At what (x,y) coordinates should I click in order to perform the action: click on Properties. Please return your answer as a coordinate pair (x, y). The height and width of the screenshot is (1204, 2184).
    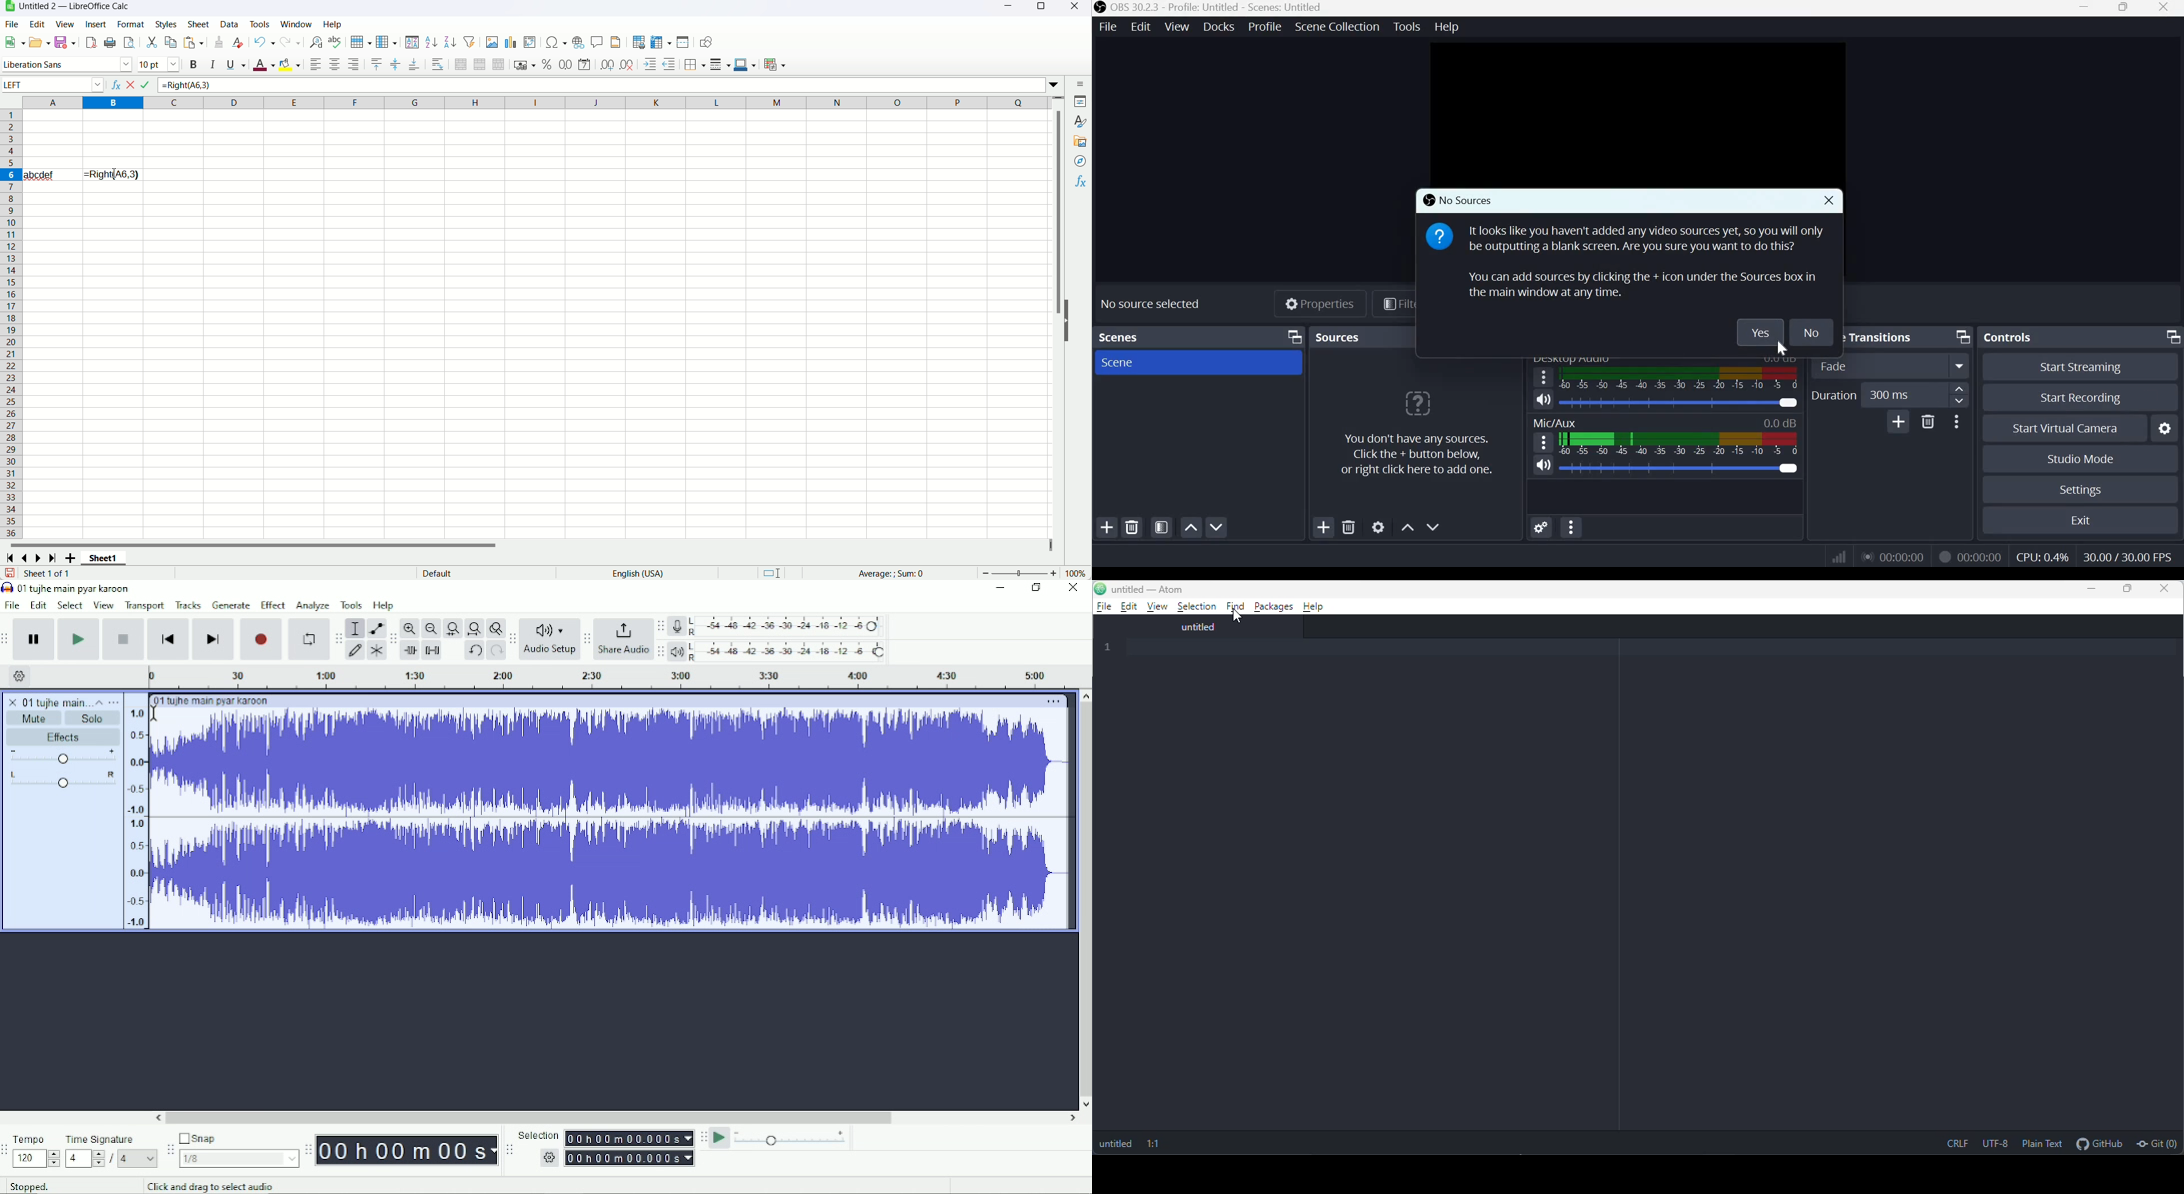
    Looking at the image, I should click on (1317, 304).